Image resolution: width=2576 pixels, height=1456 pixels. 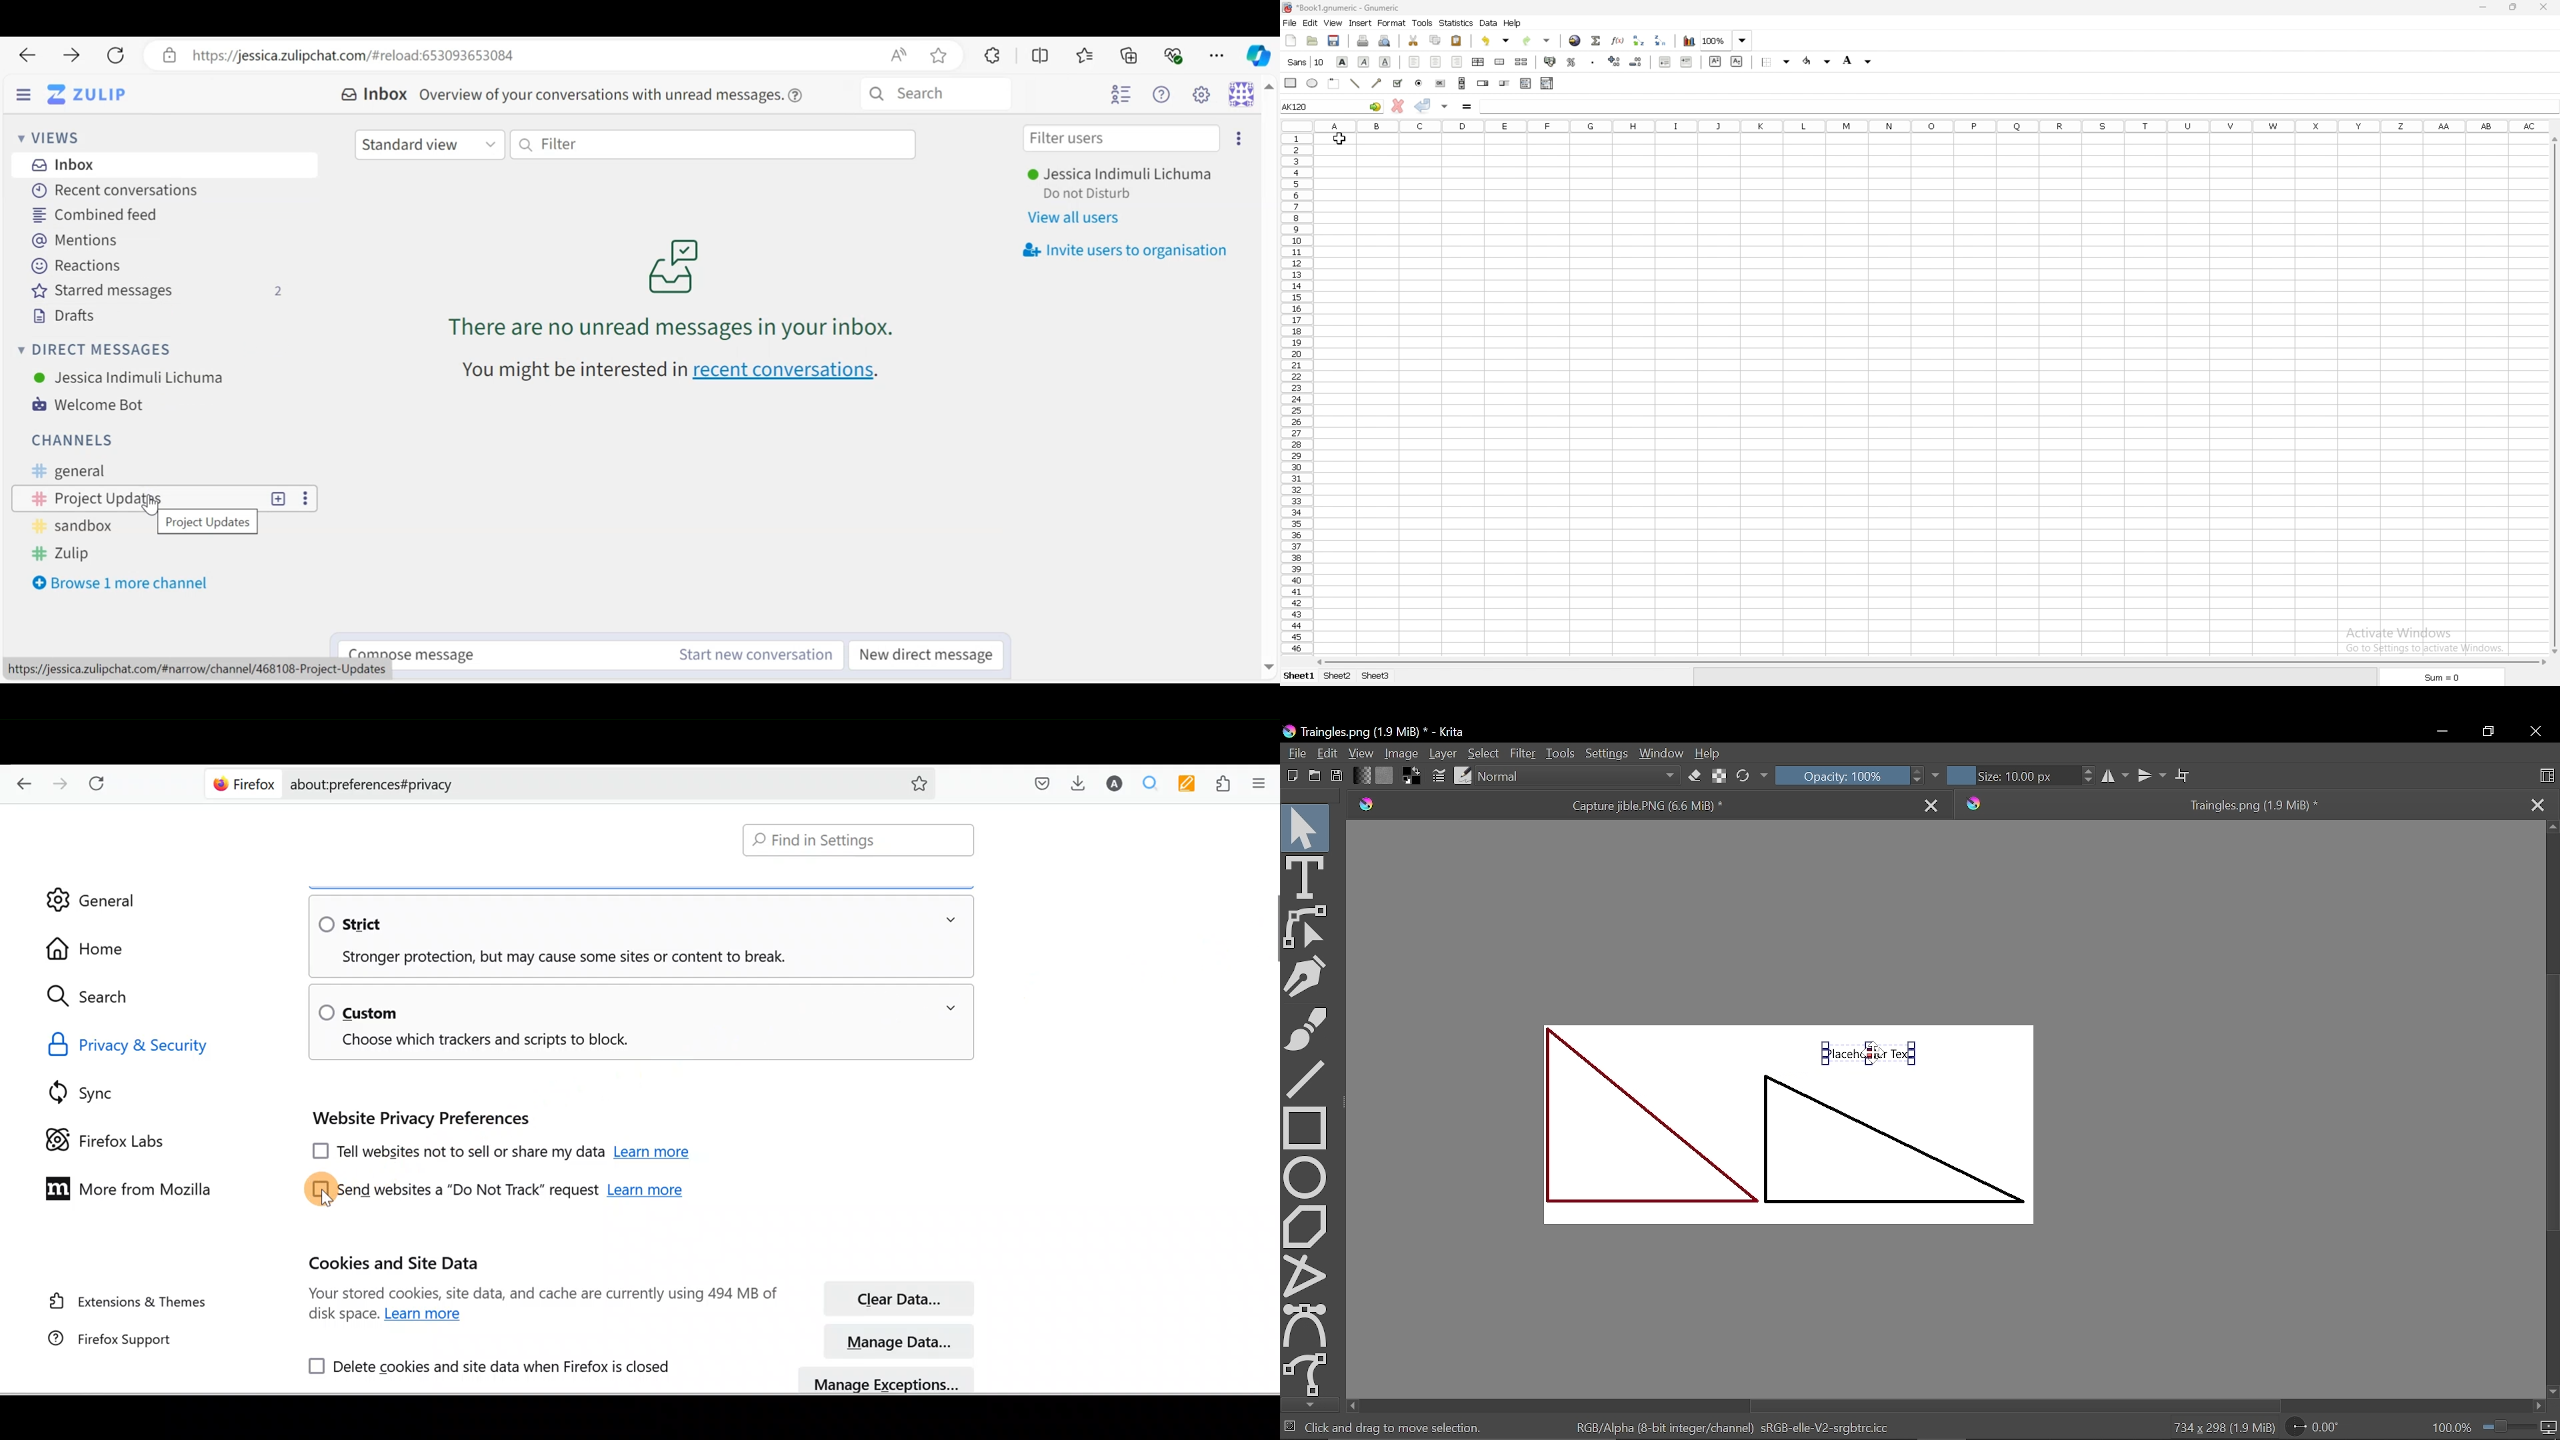 I want to click on Cursor, so click(x=1868, y=1056).